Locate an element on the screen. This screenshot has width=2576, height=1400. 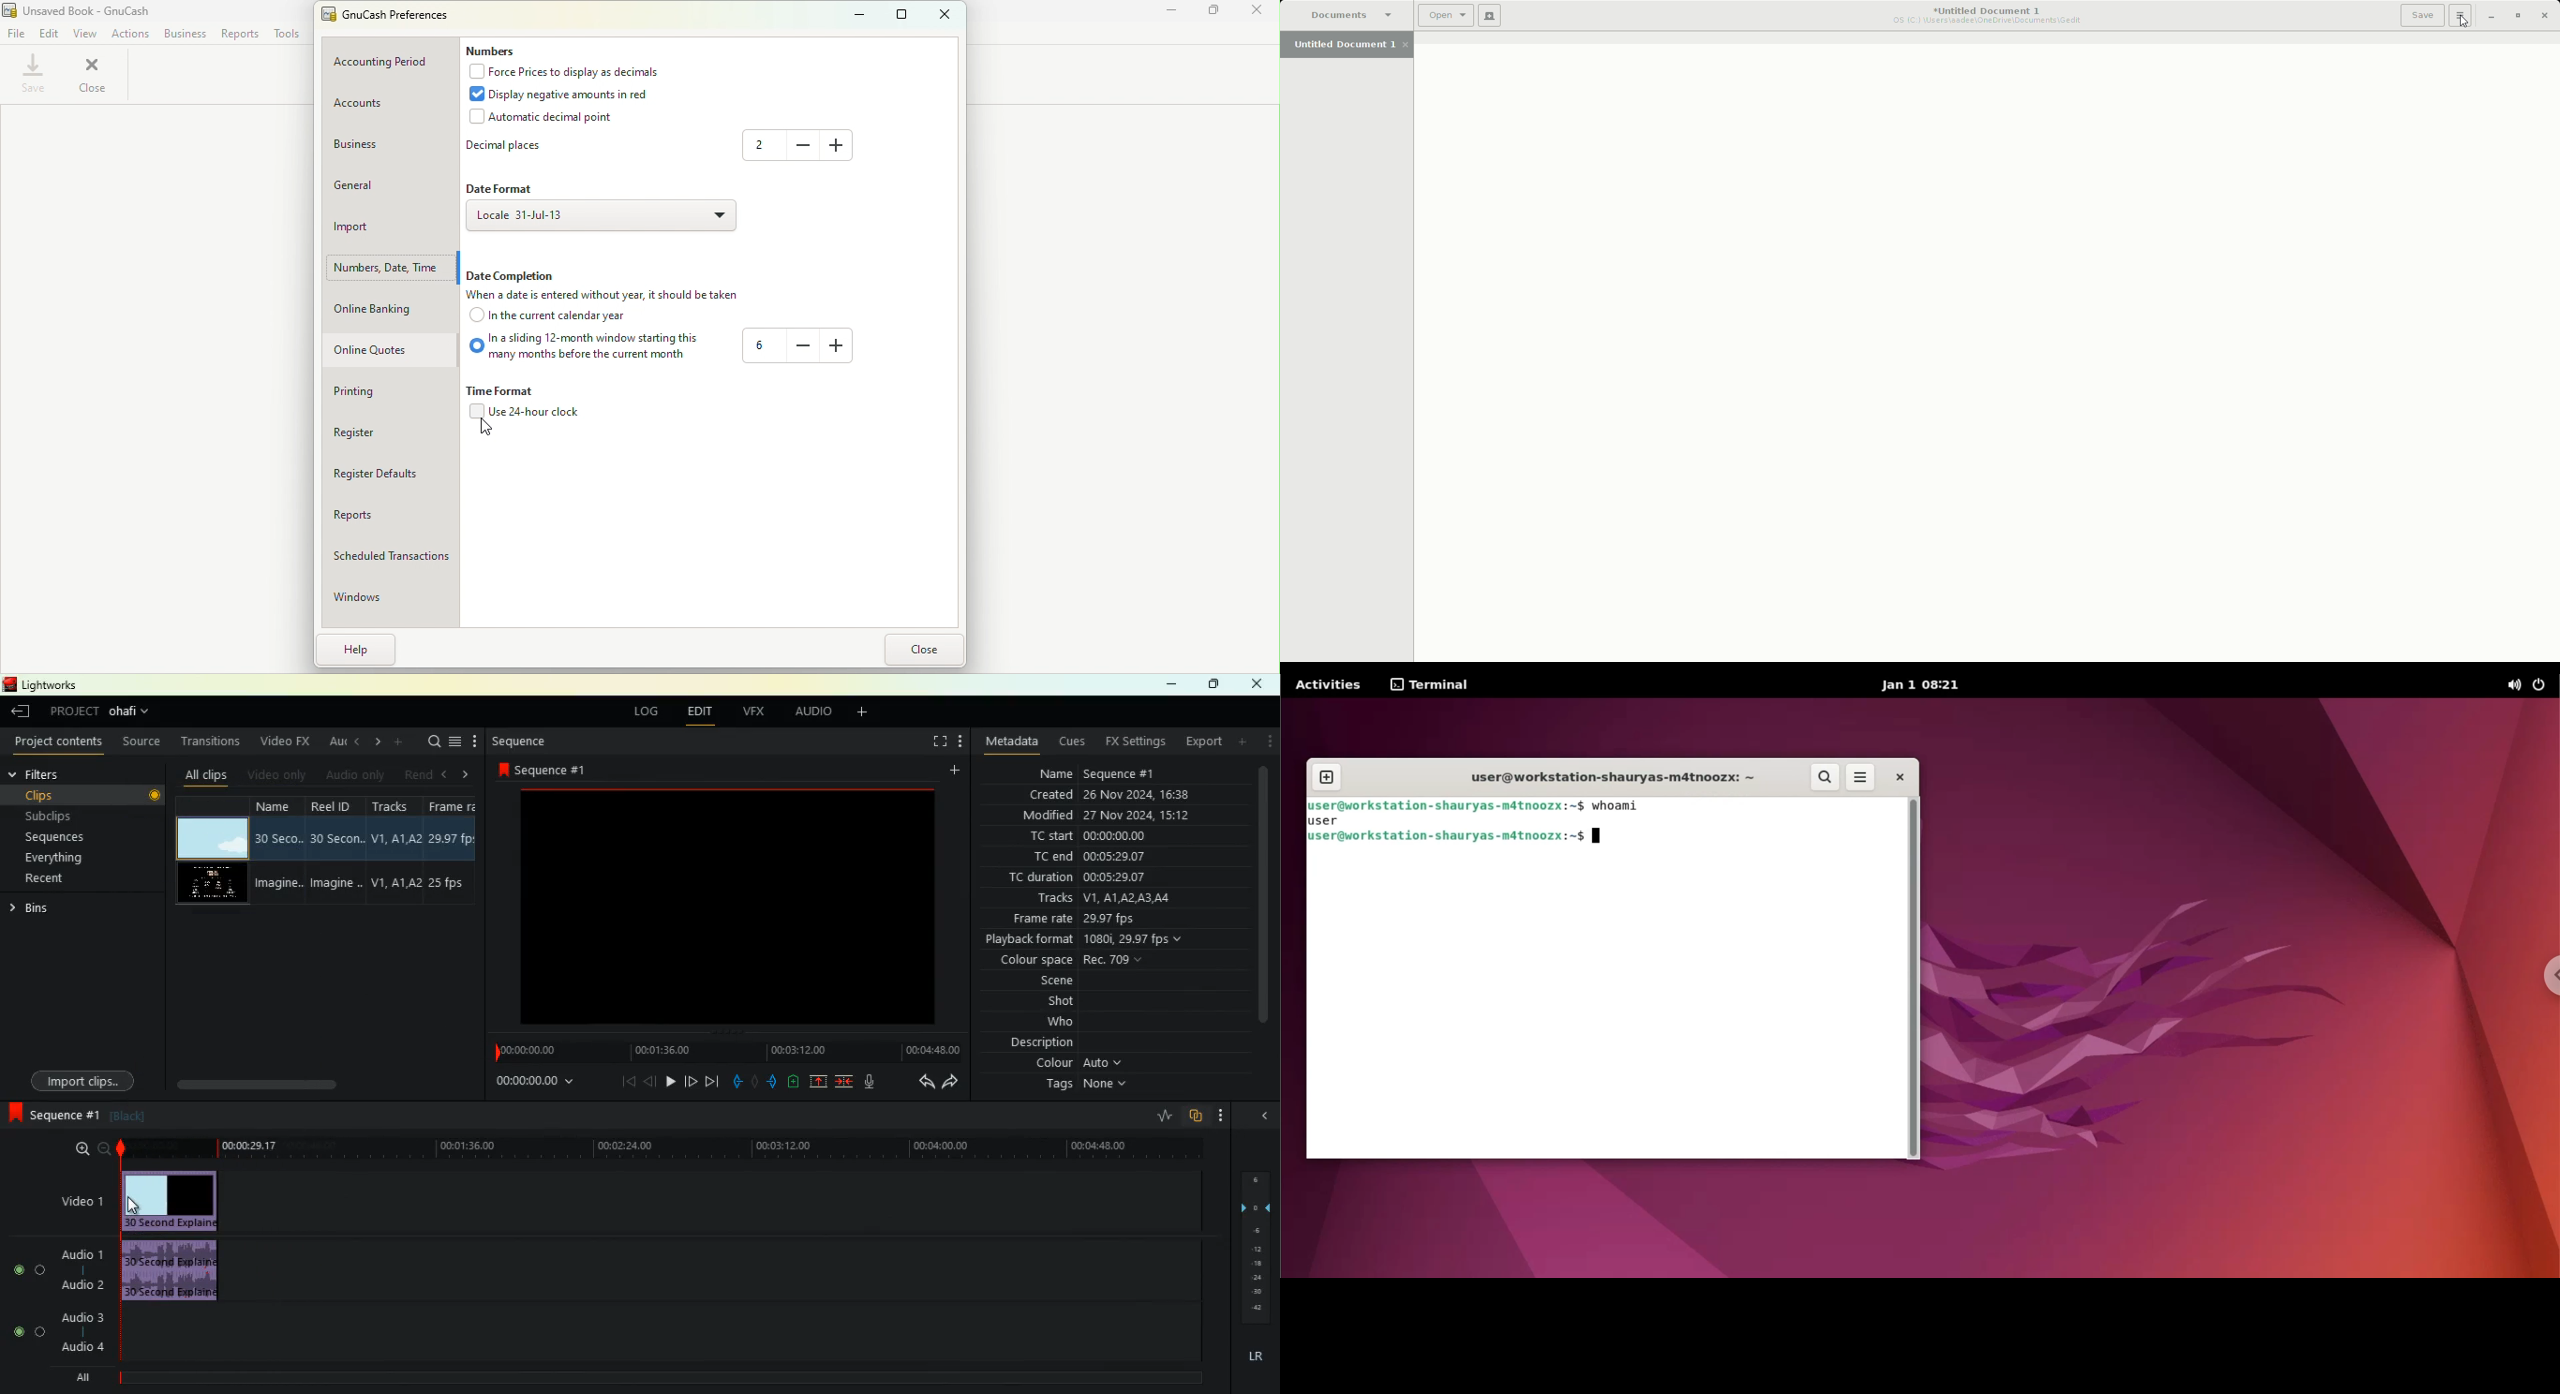
colour is located at coordinates (1075, 1063).